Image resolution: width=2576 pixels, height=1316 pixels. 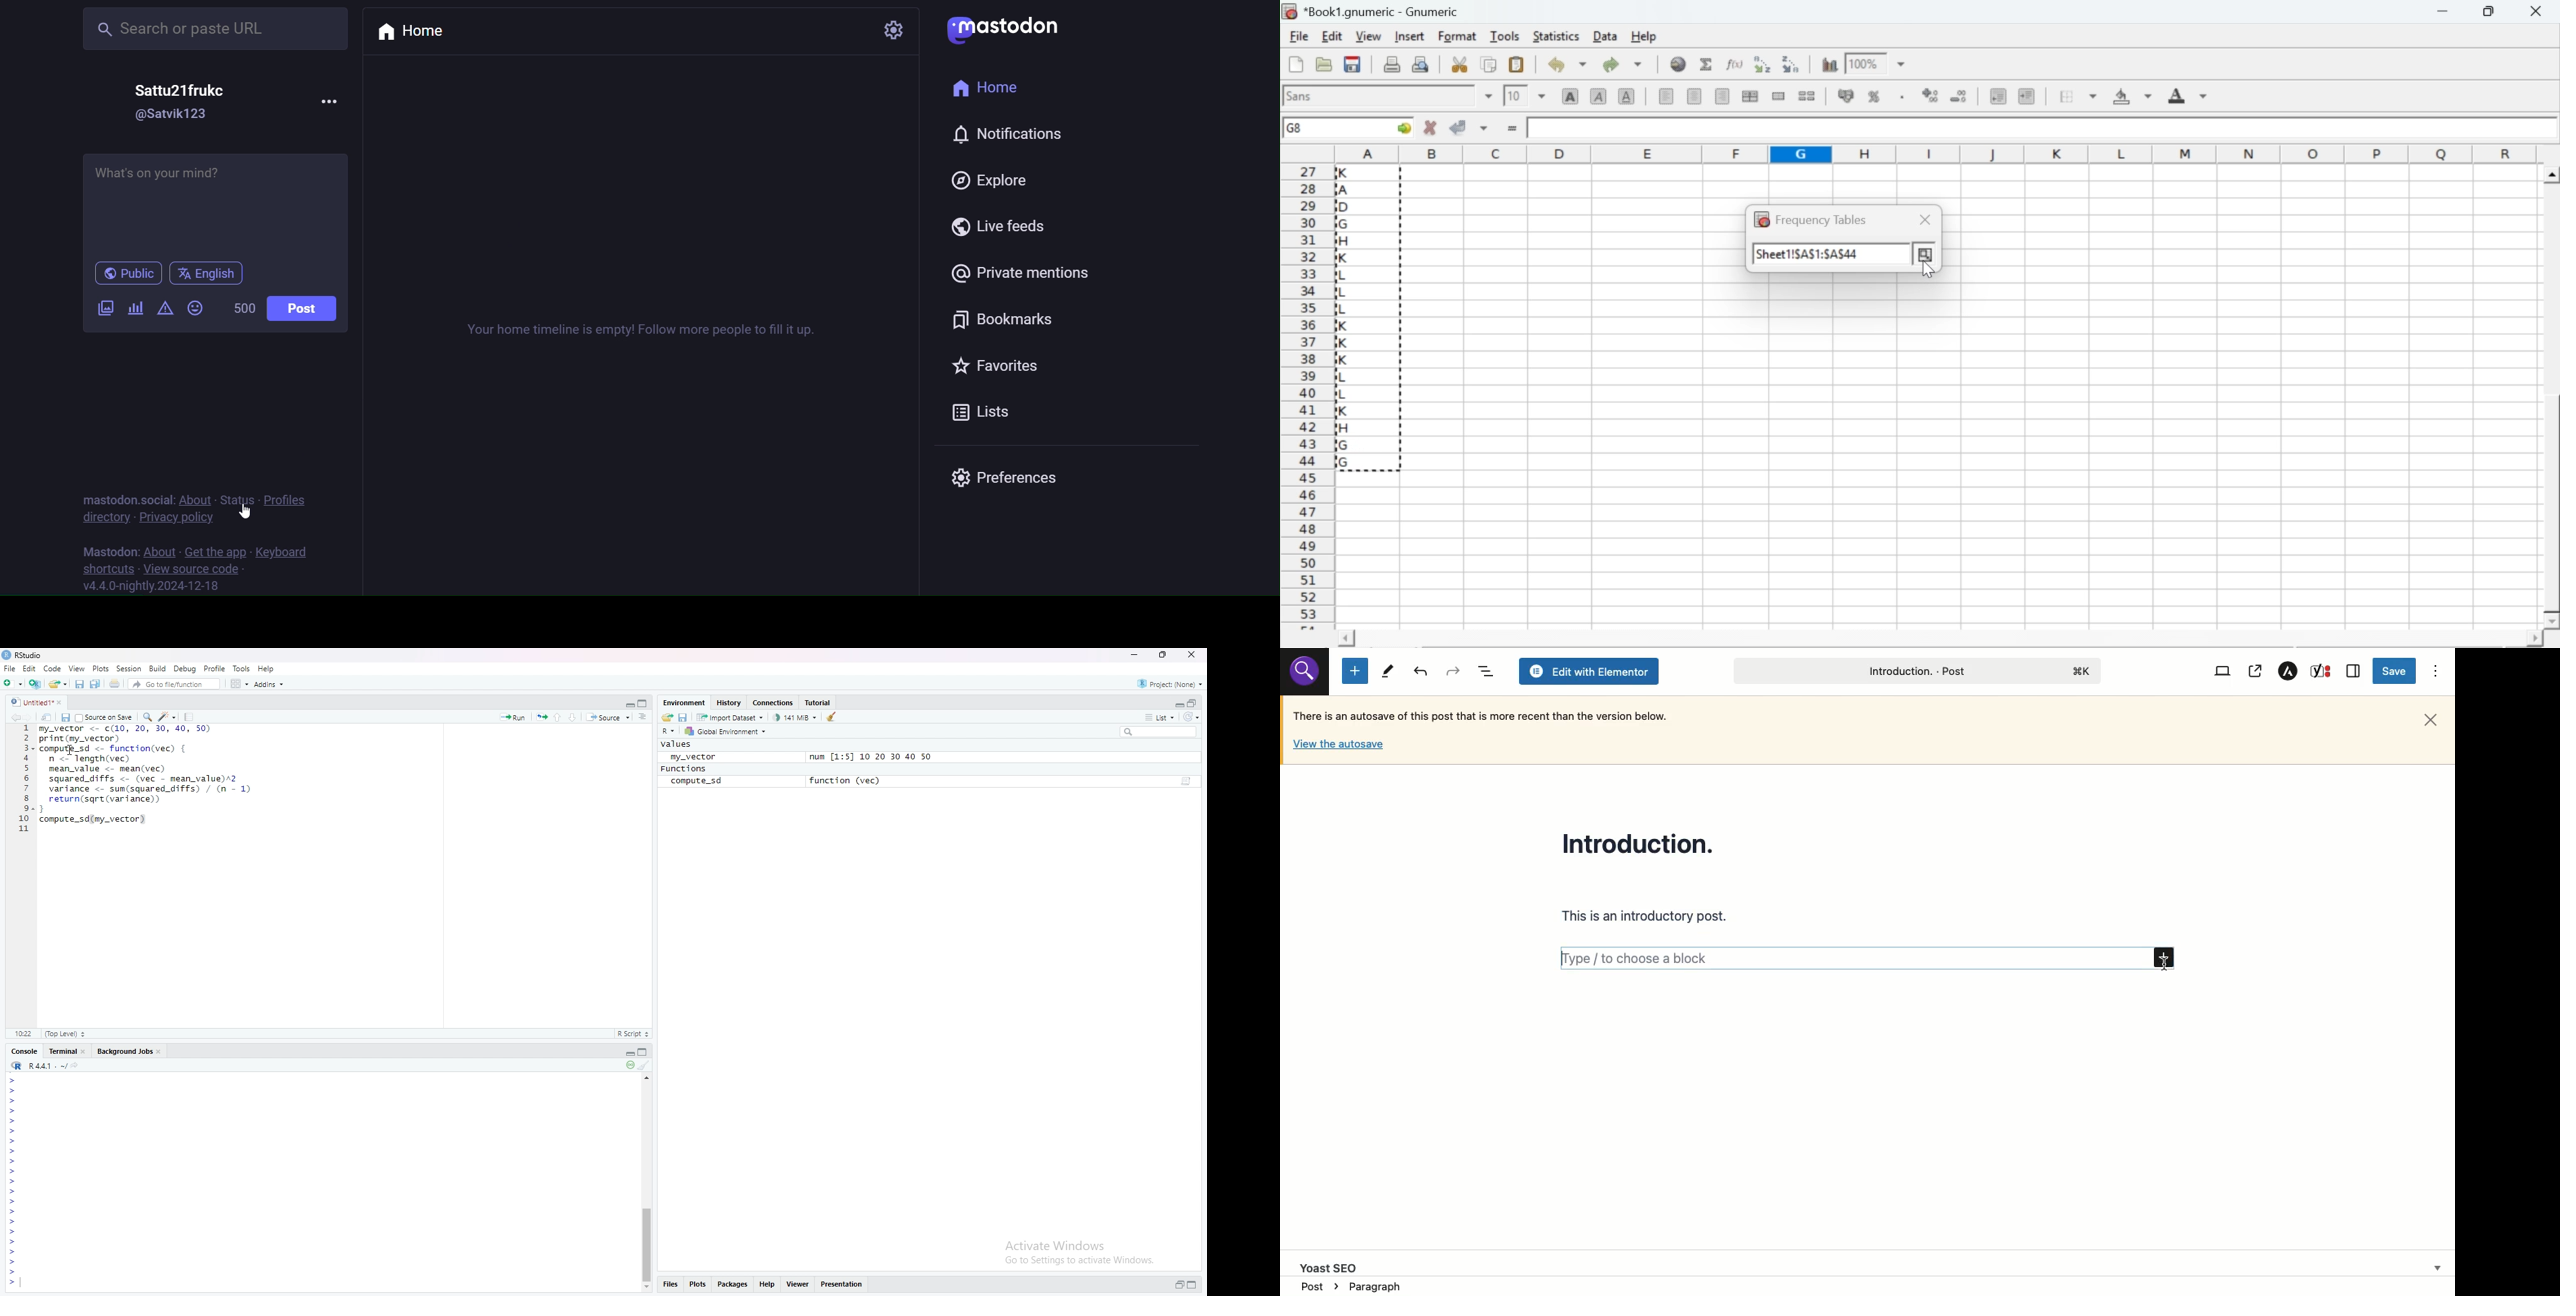 What do you see at coordinates (541, 717) in the screenshot?
I see `Re-run the previous code region (Ctrl + Alt + P)` at bounding box center [541, 717].